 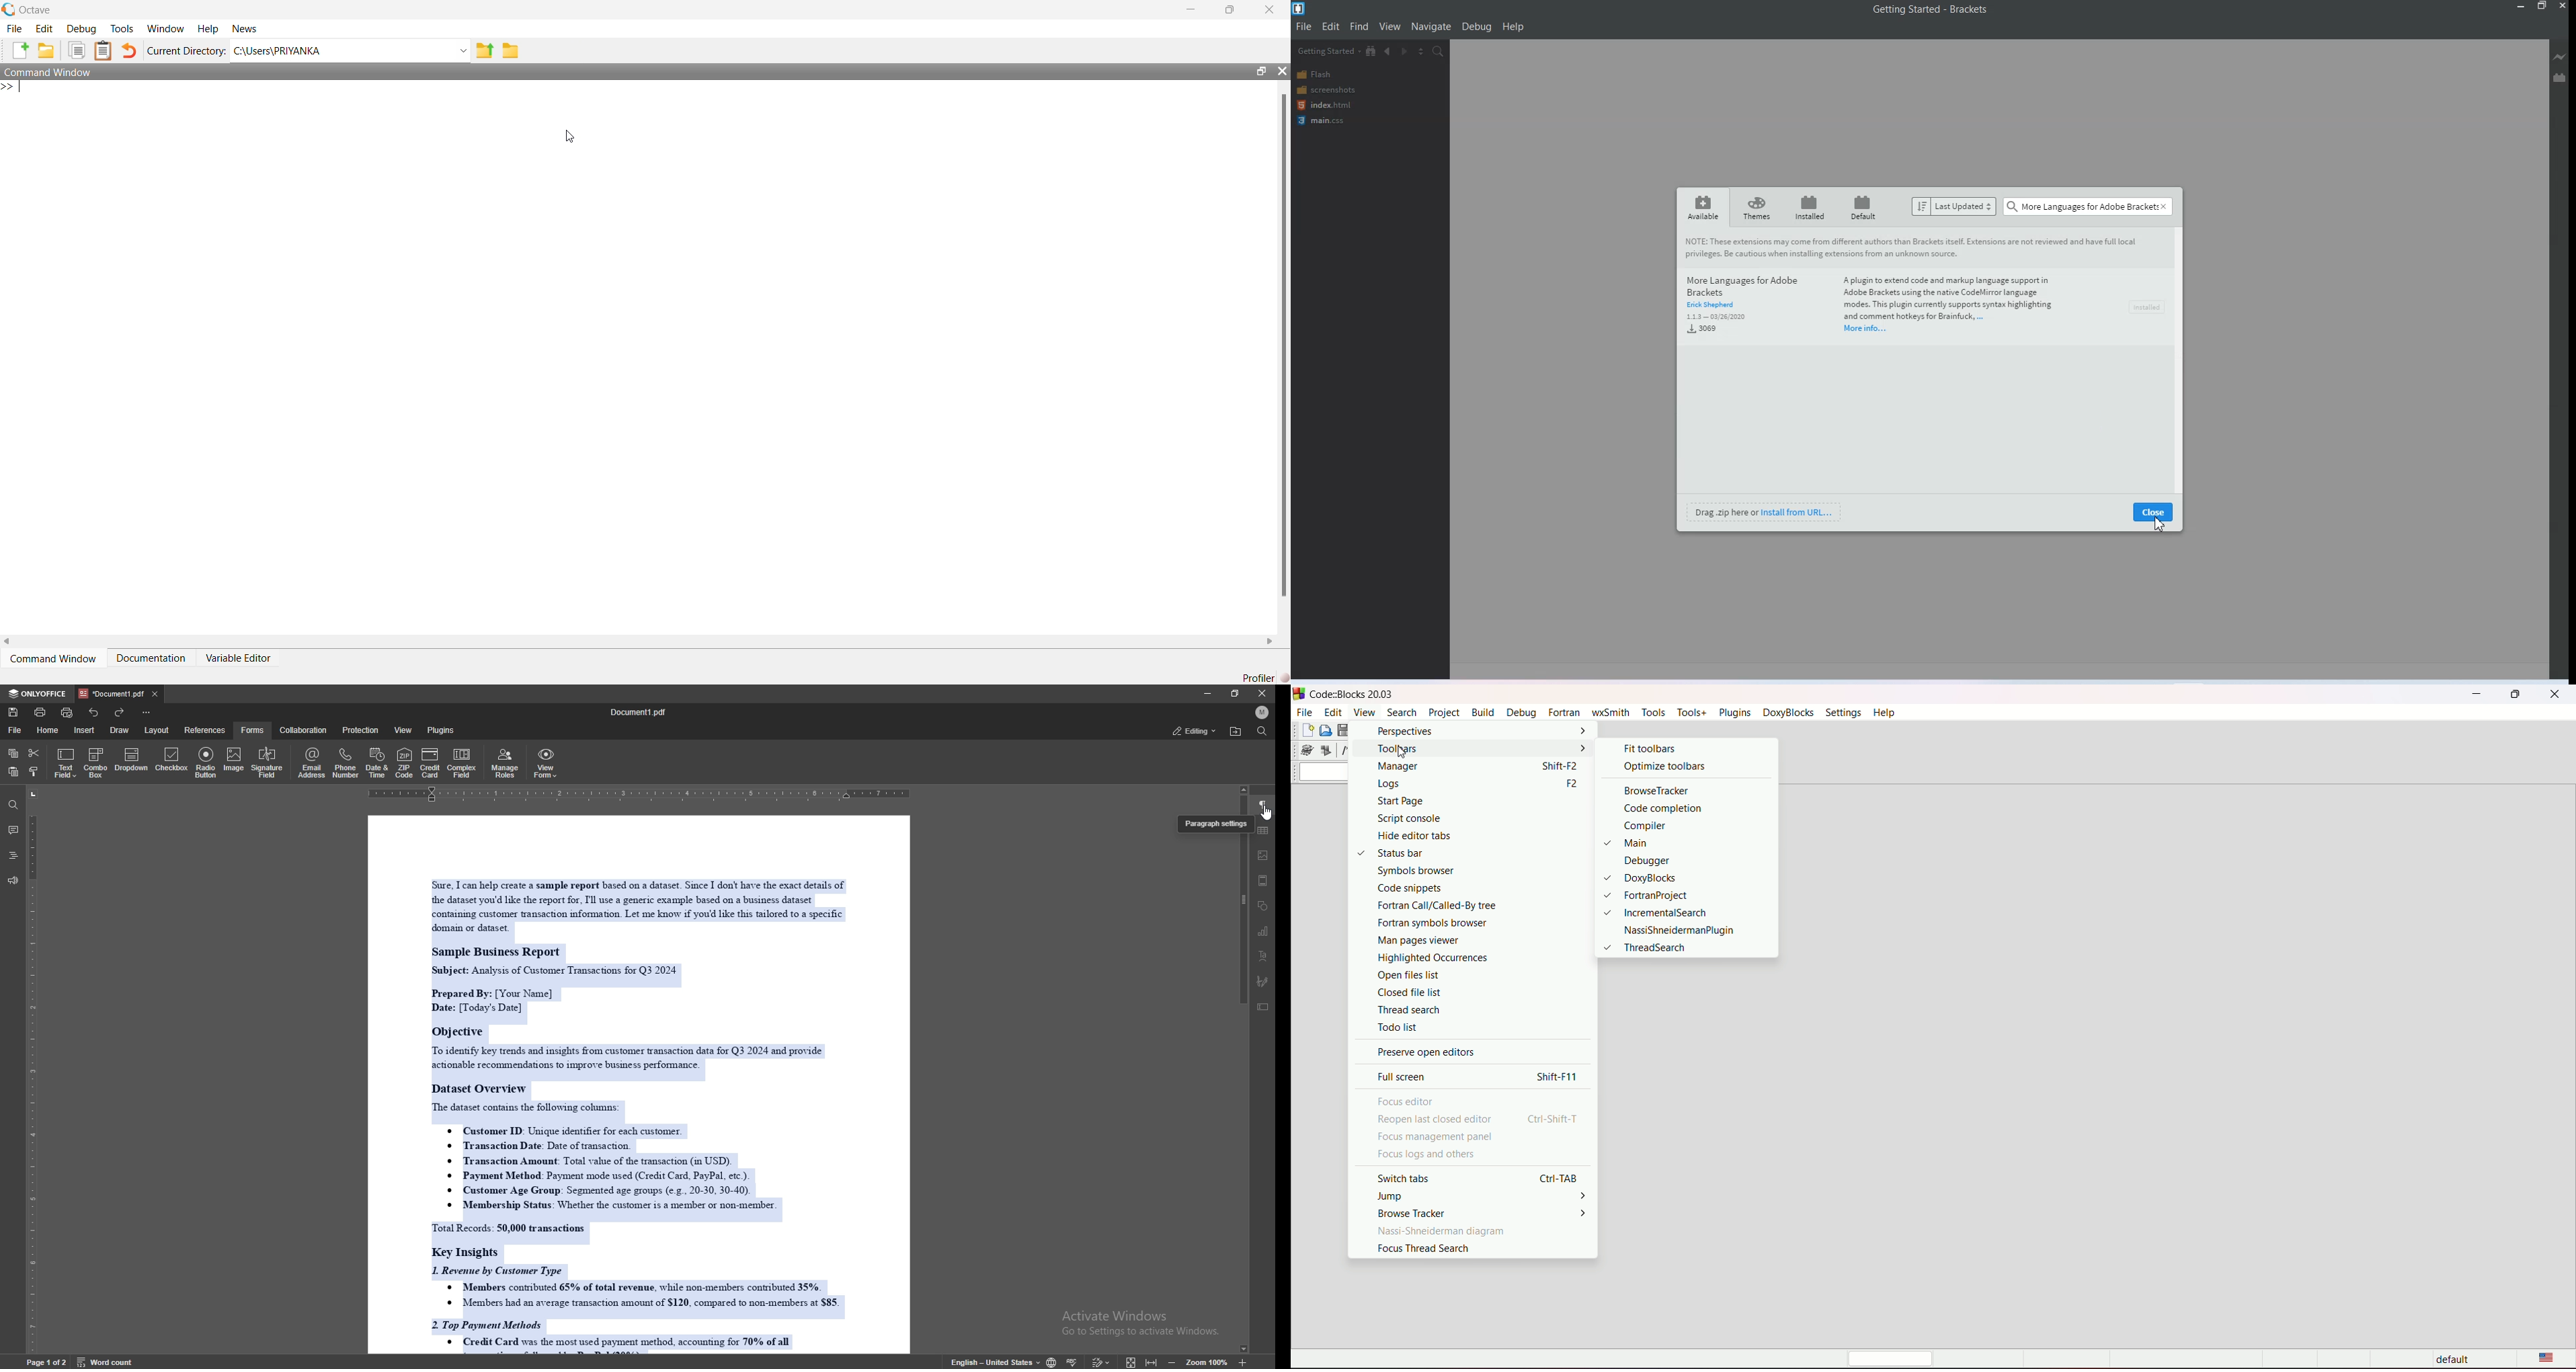 I want to click on default, so click(x=2456, y=1360).